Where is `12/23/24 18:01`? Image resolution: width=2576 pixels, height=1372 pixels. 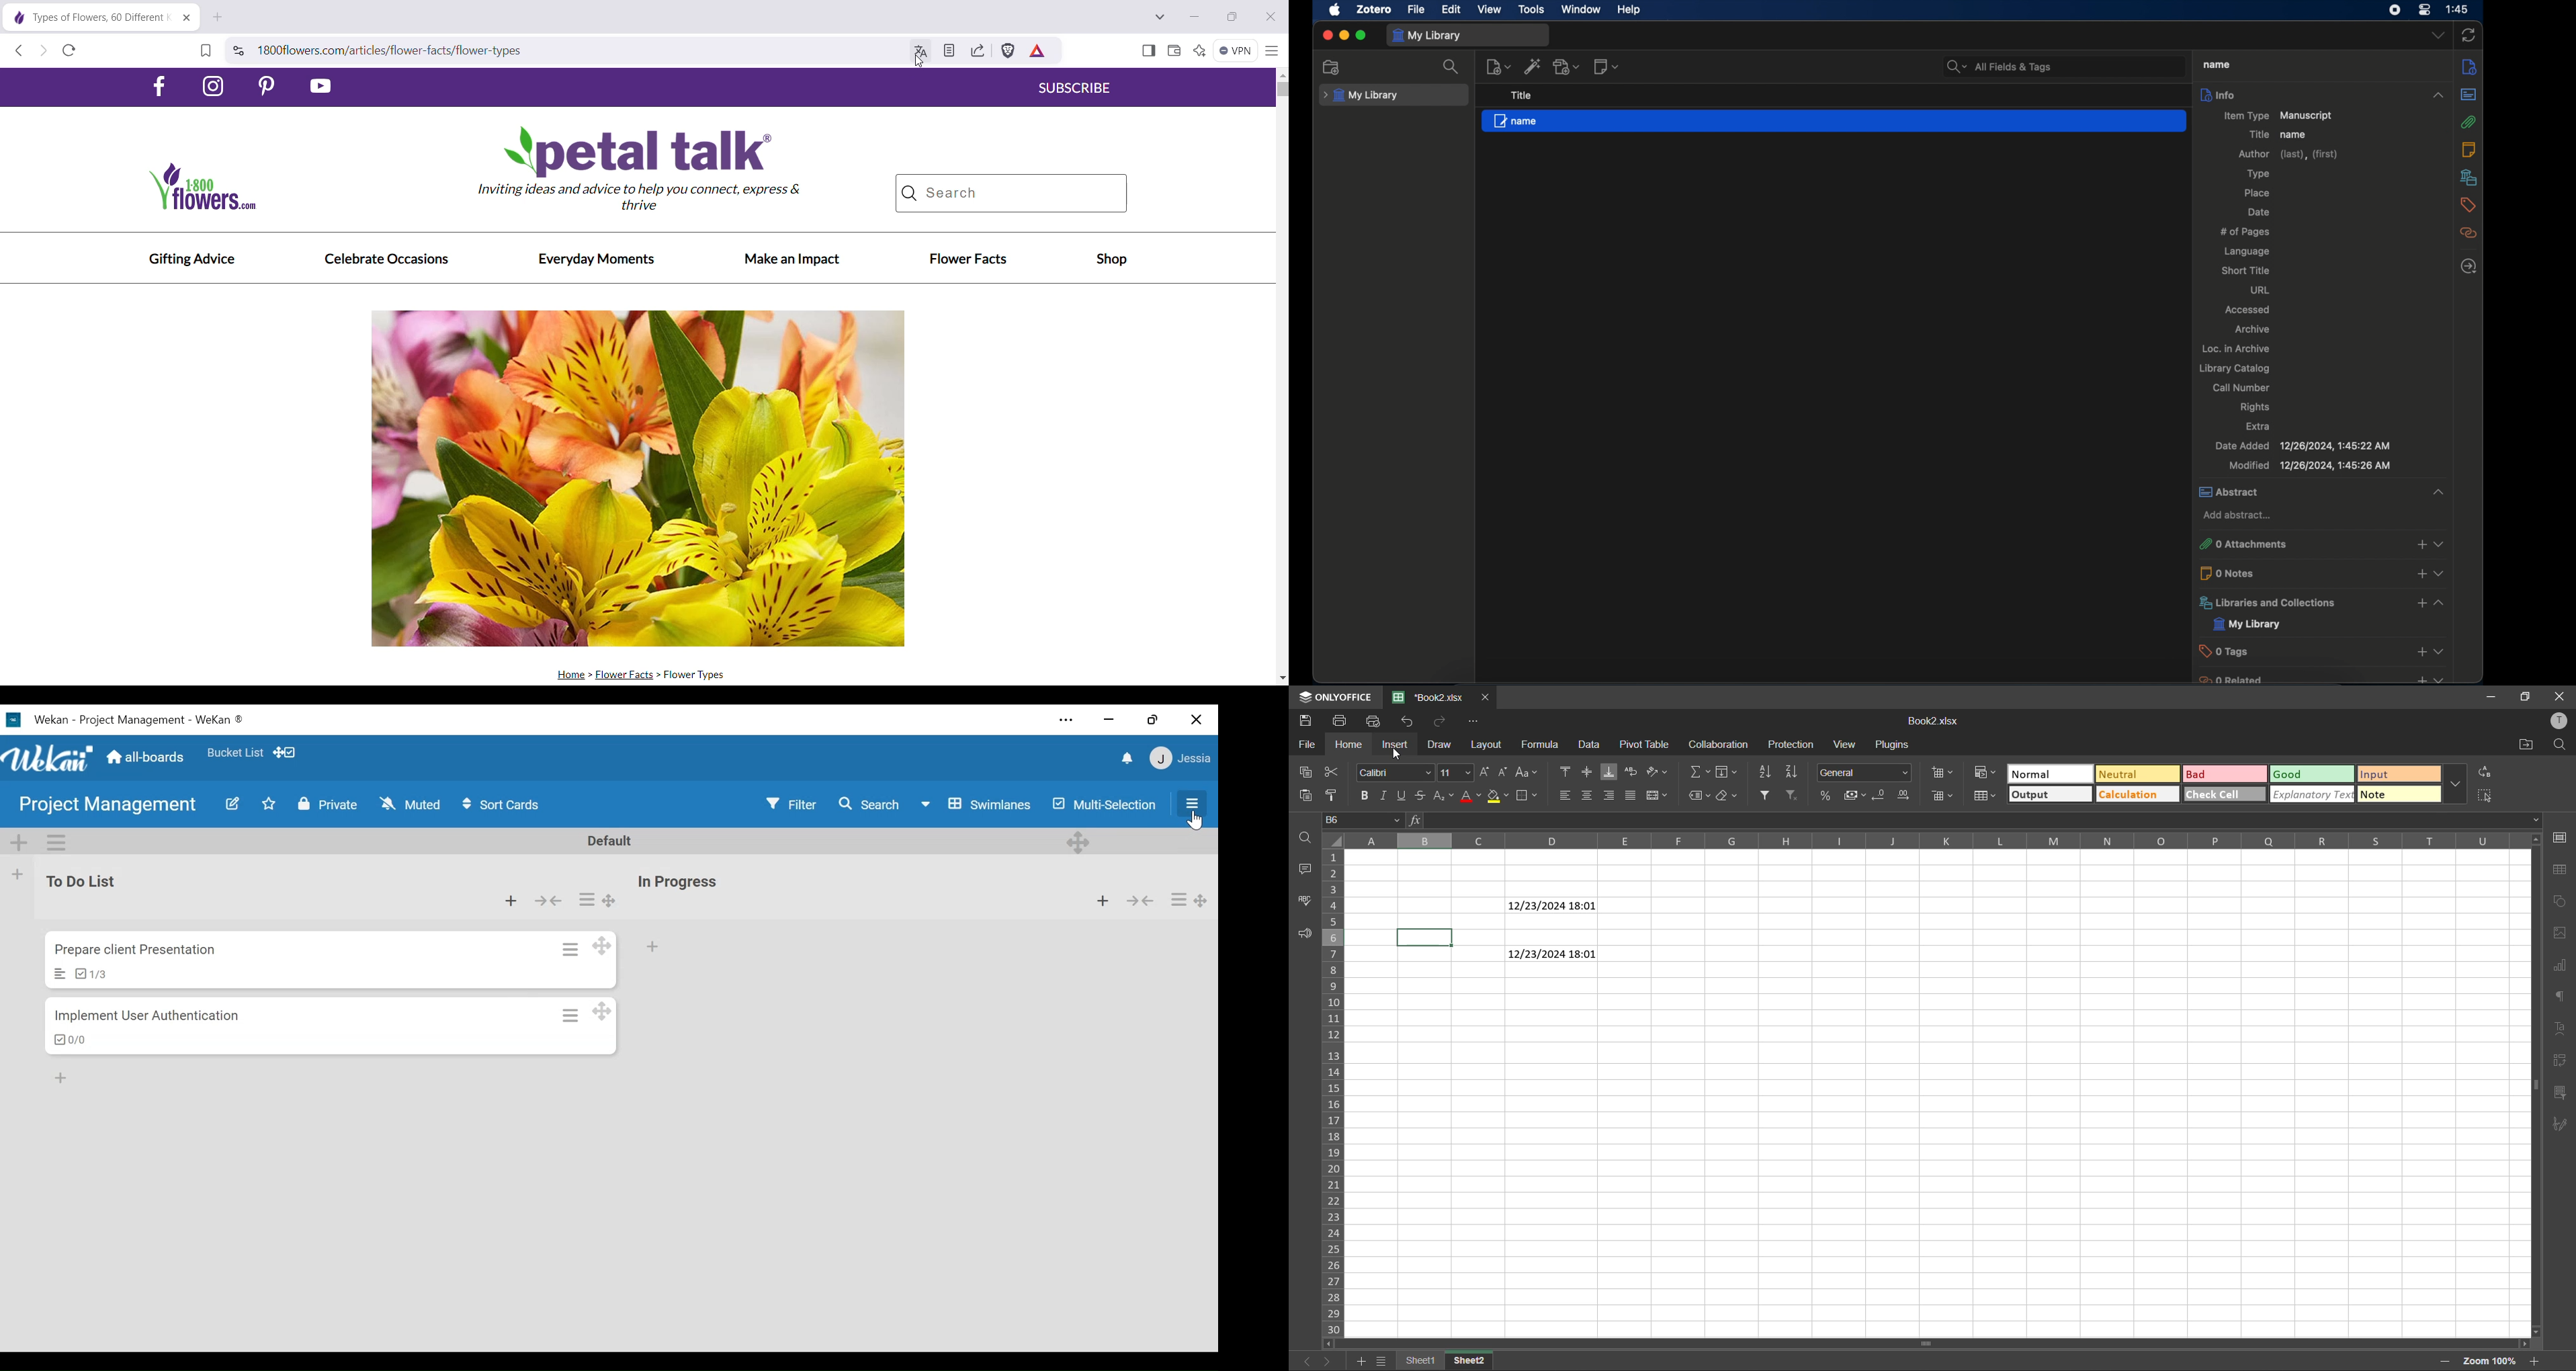 12/23/24 18:01 is located at coordinates (1553, 906).